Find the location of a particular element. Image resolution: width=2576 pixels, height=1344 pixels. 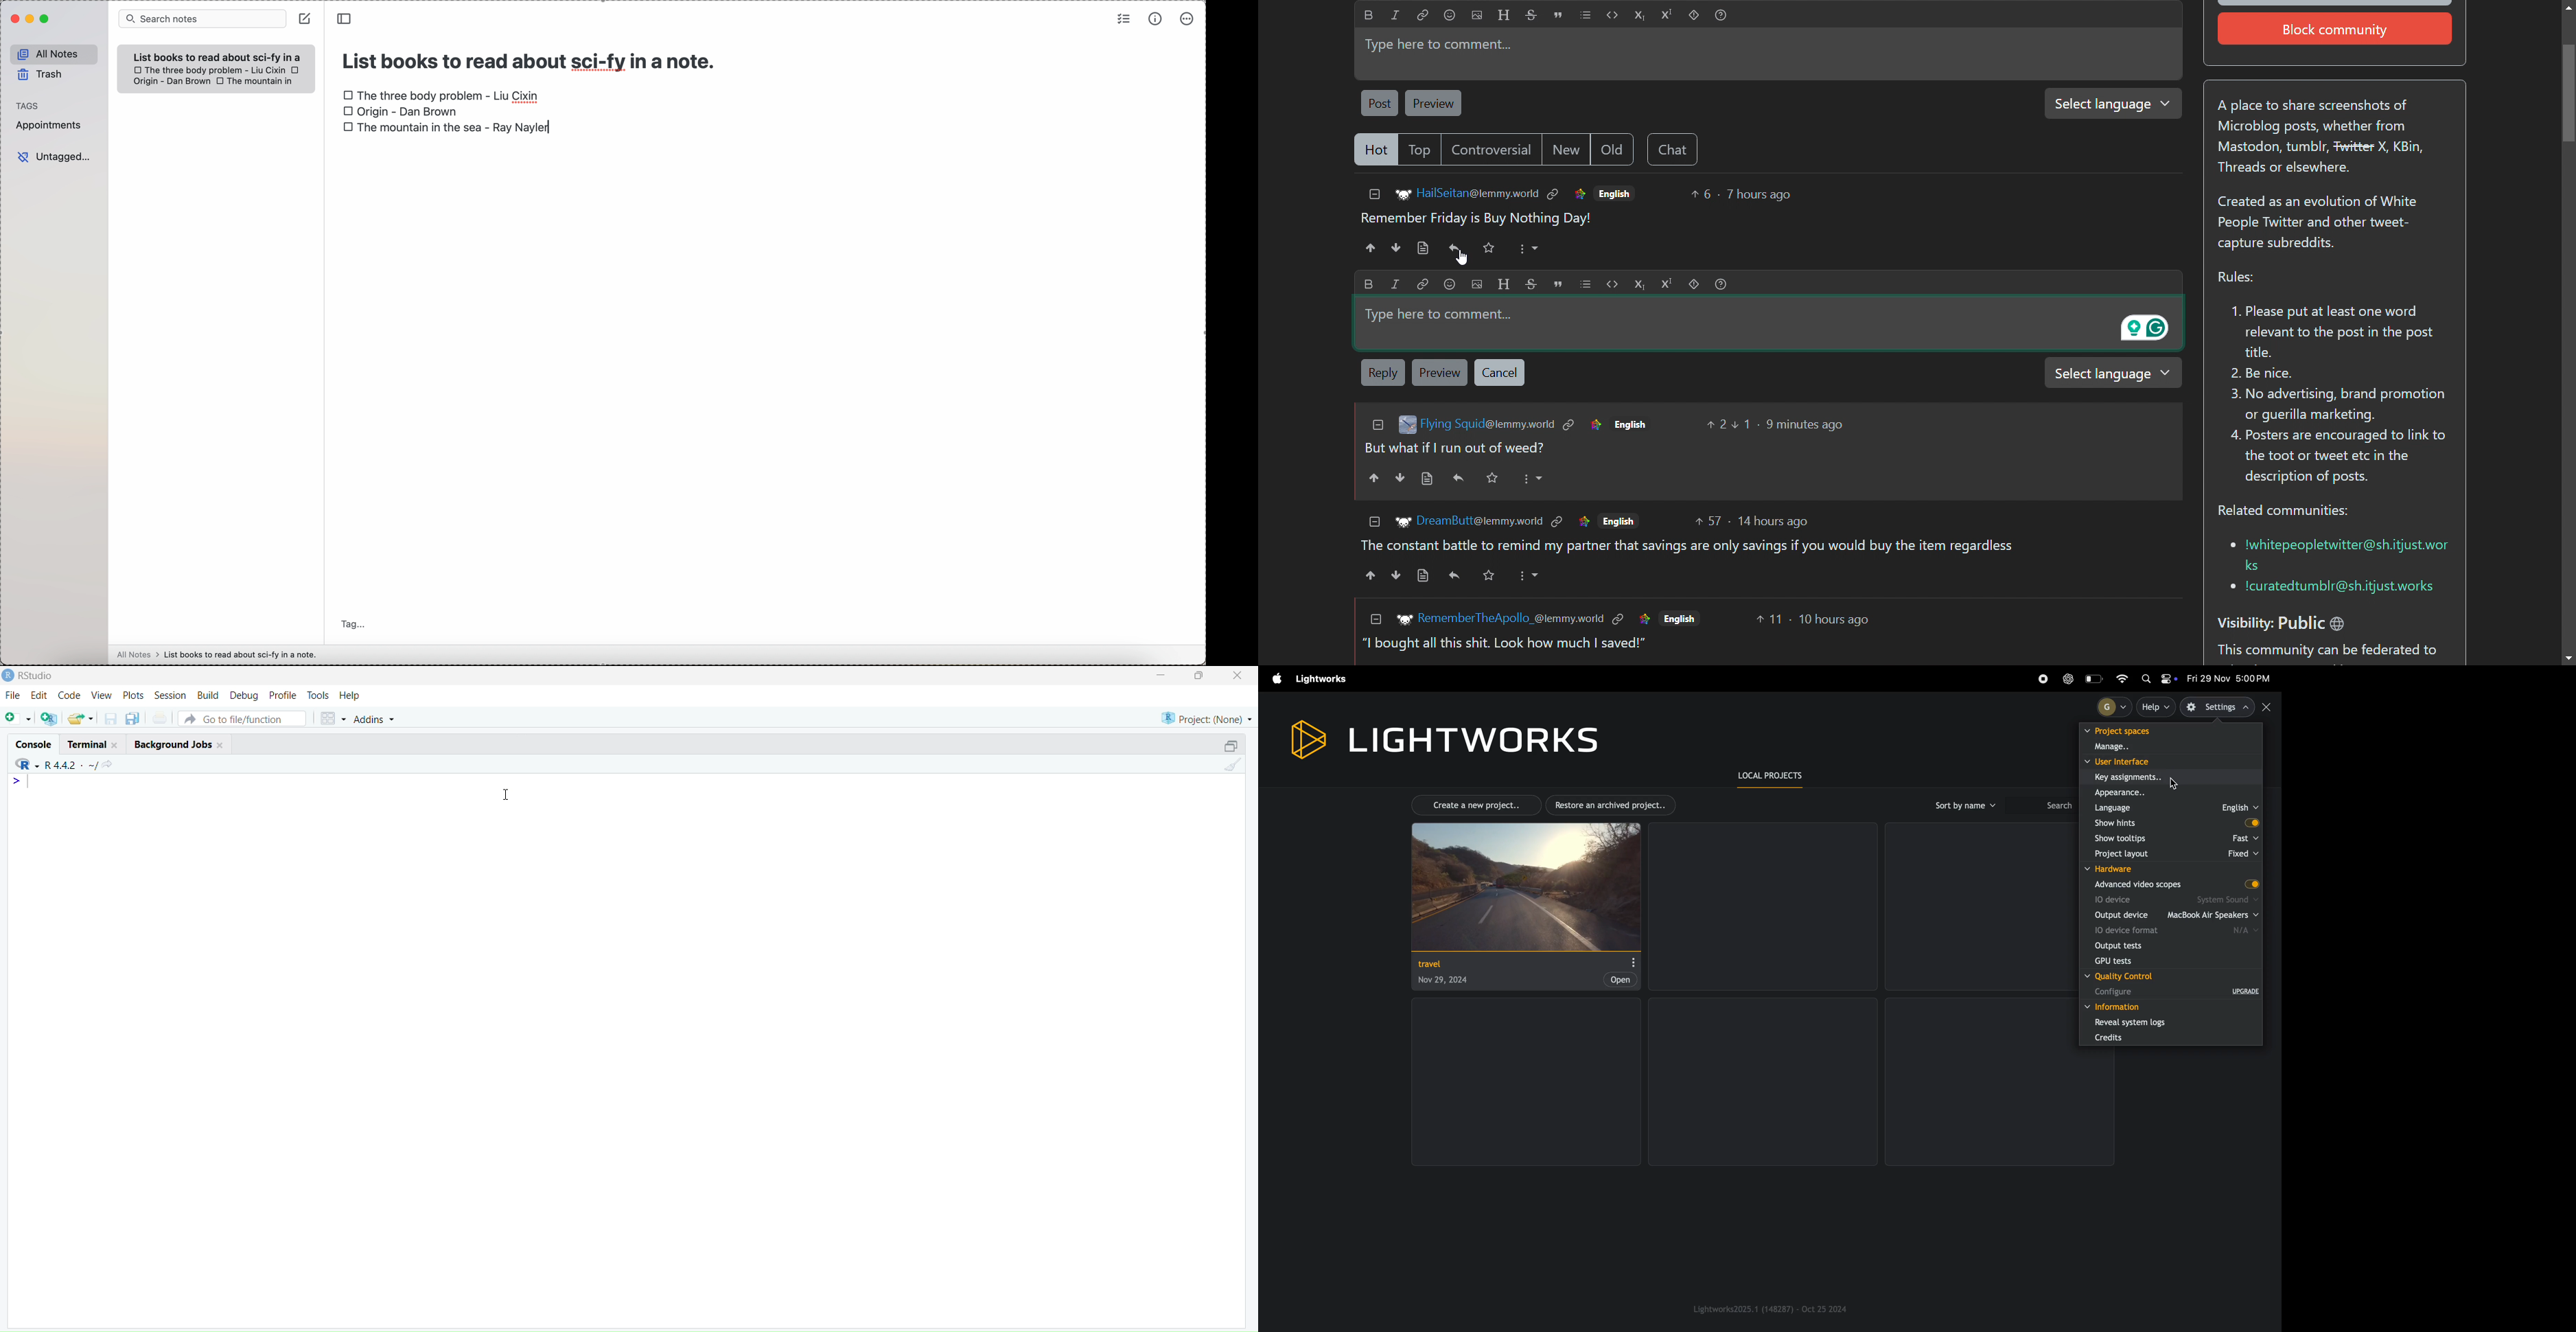

View is located at coordinates (104, 696).